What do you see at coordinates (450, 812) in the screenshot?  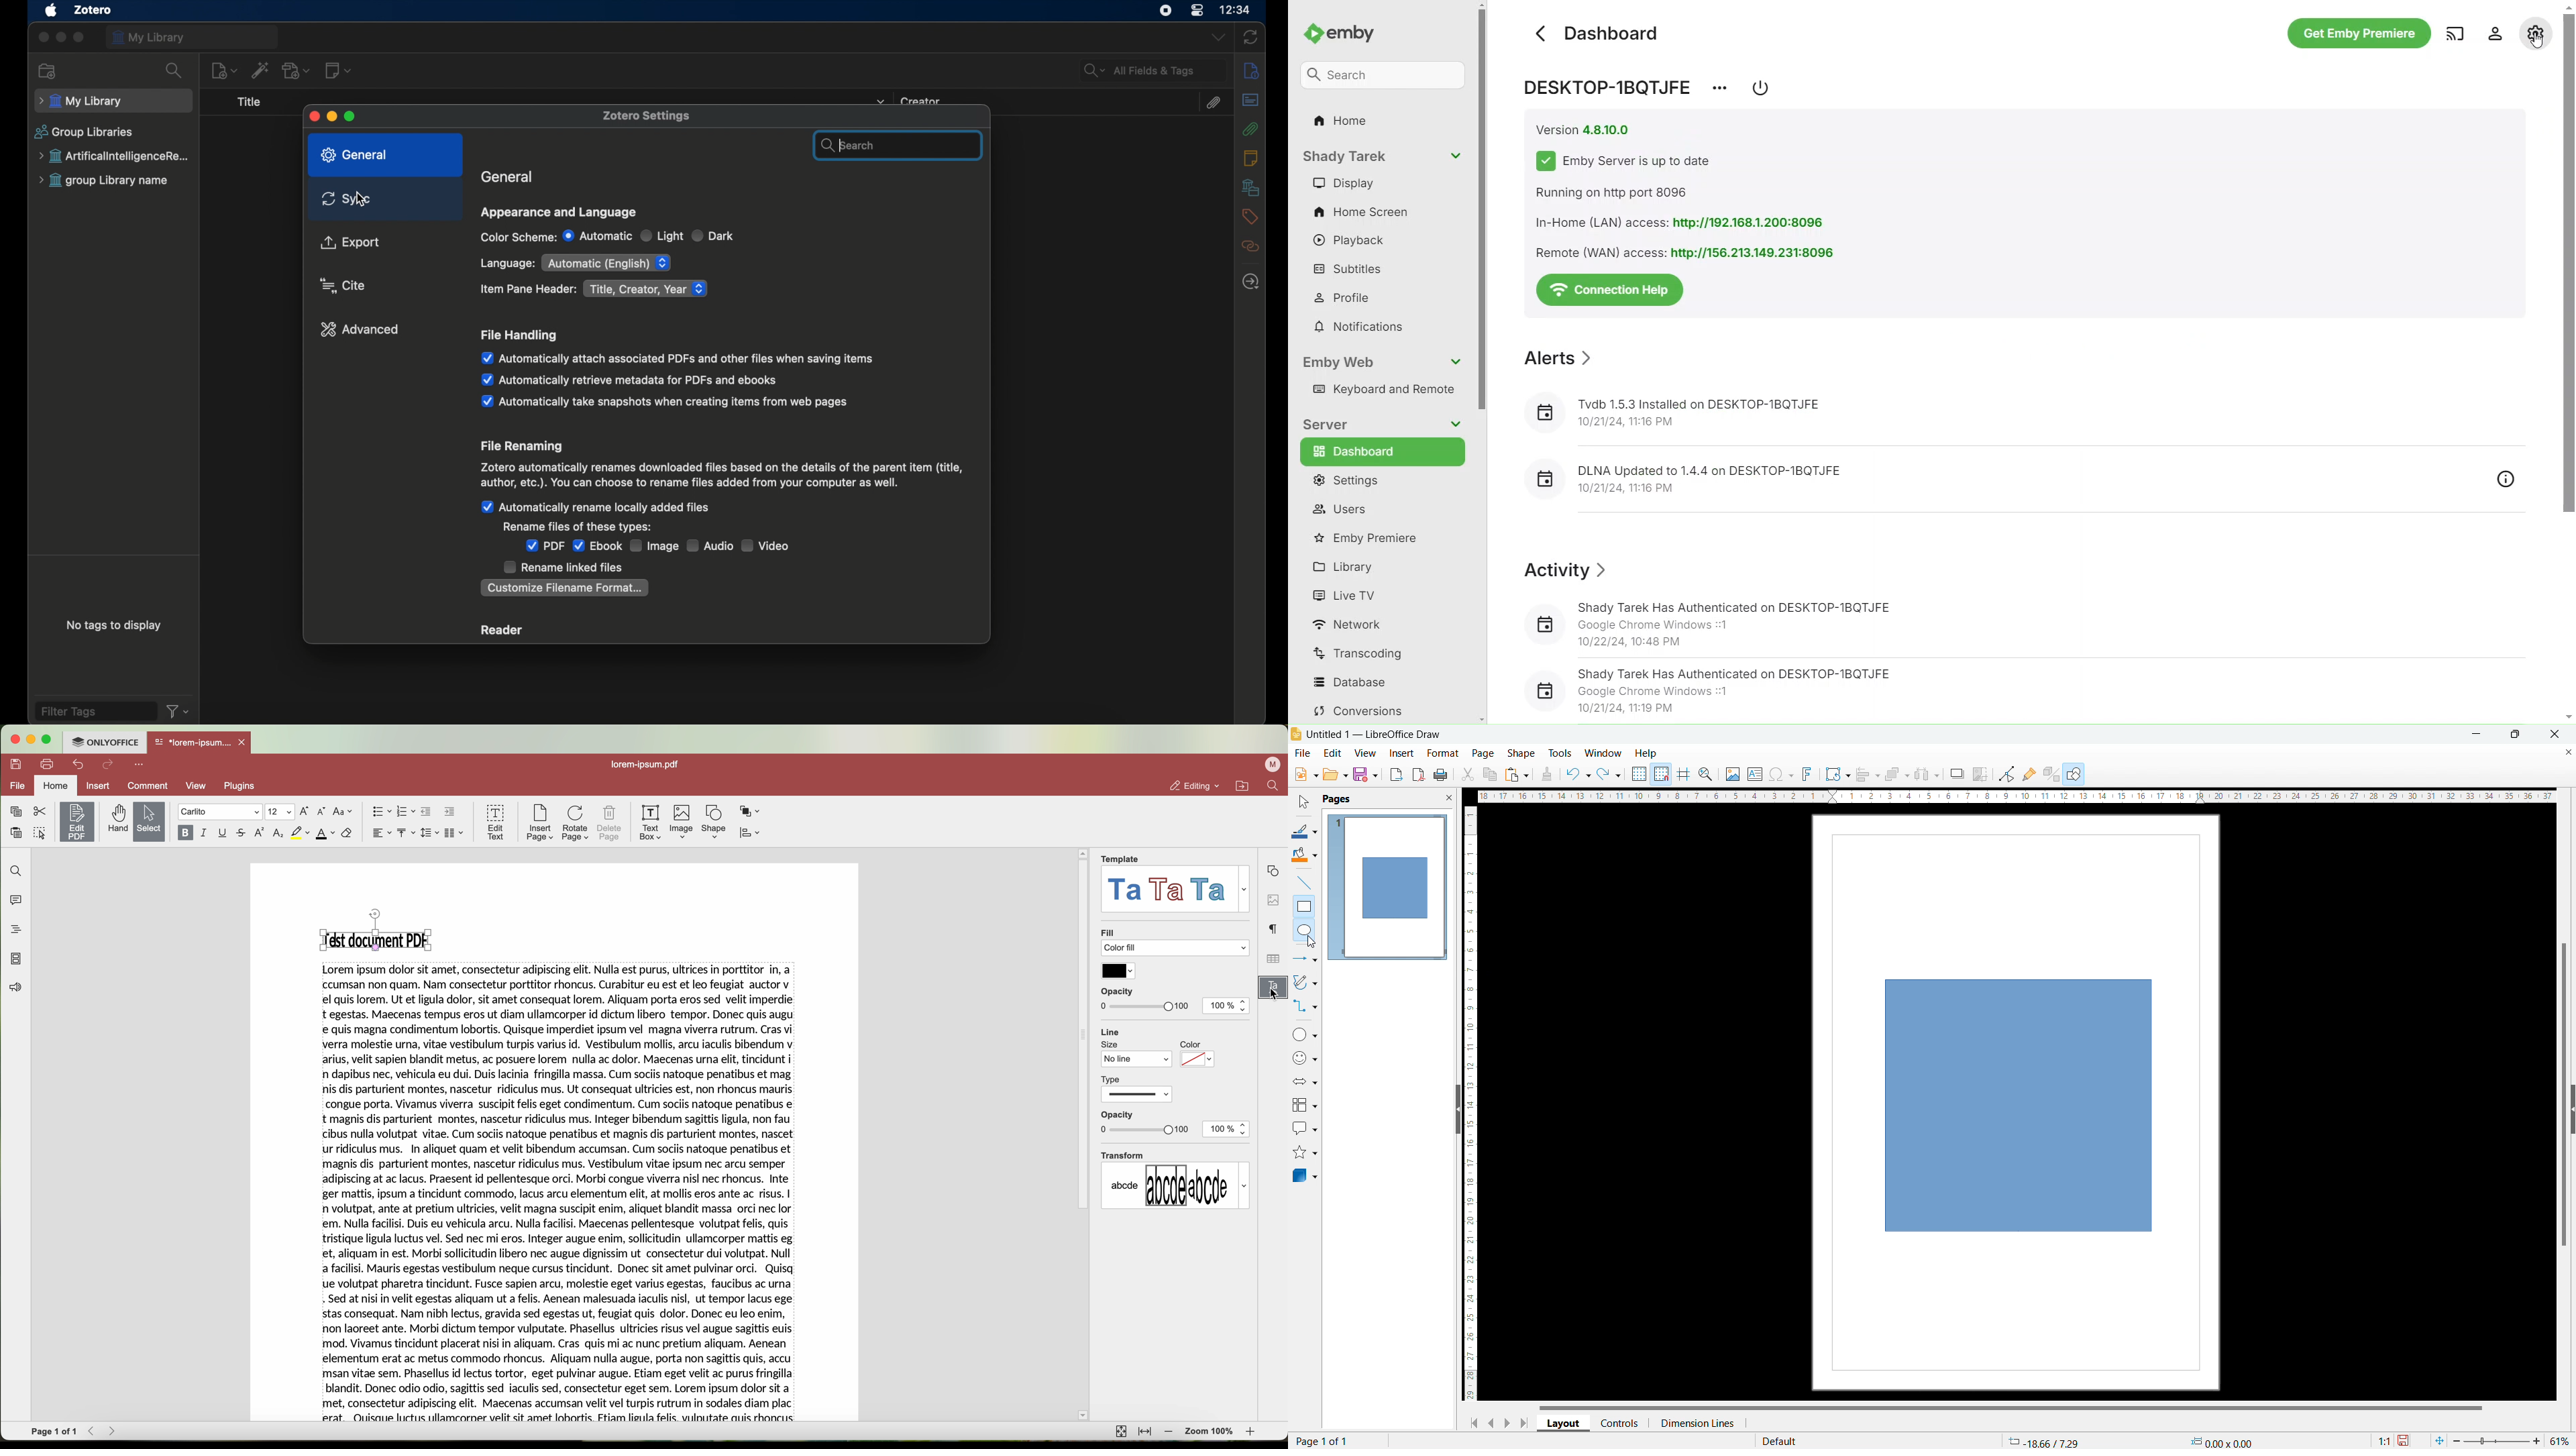 I see `increase indent` at bounding box center [450, 812].